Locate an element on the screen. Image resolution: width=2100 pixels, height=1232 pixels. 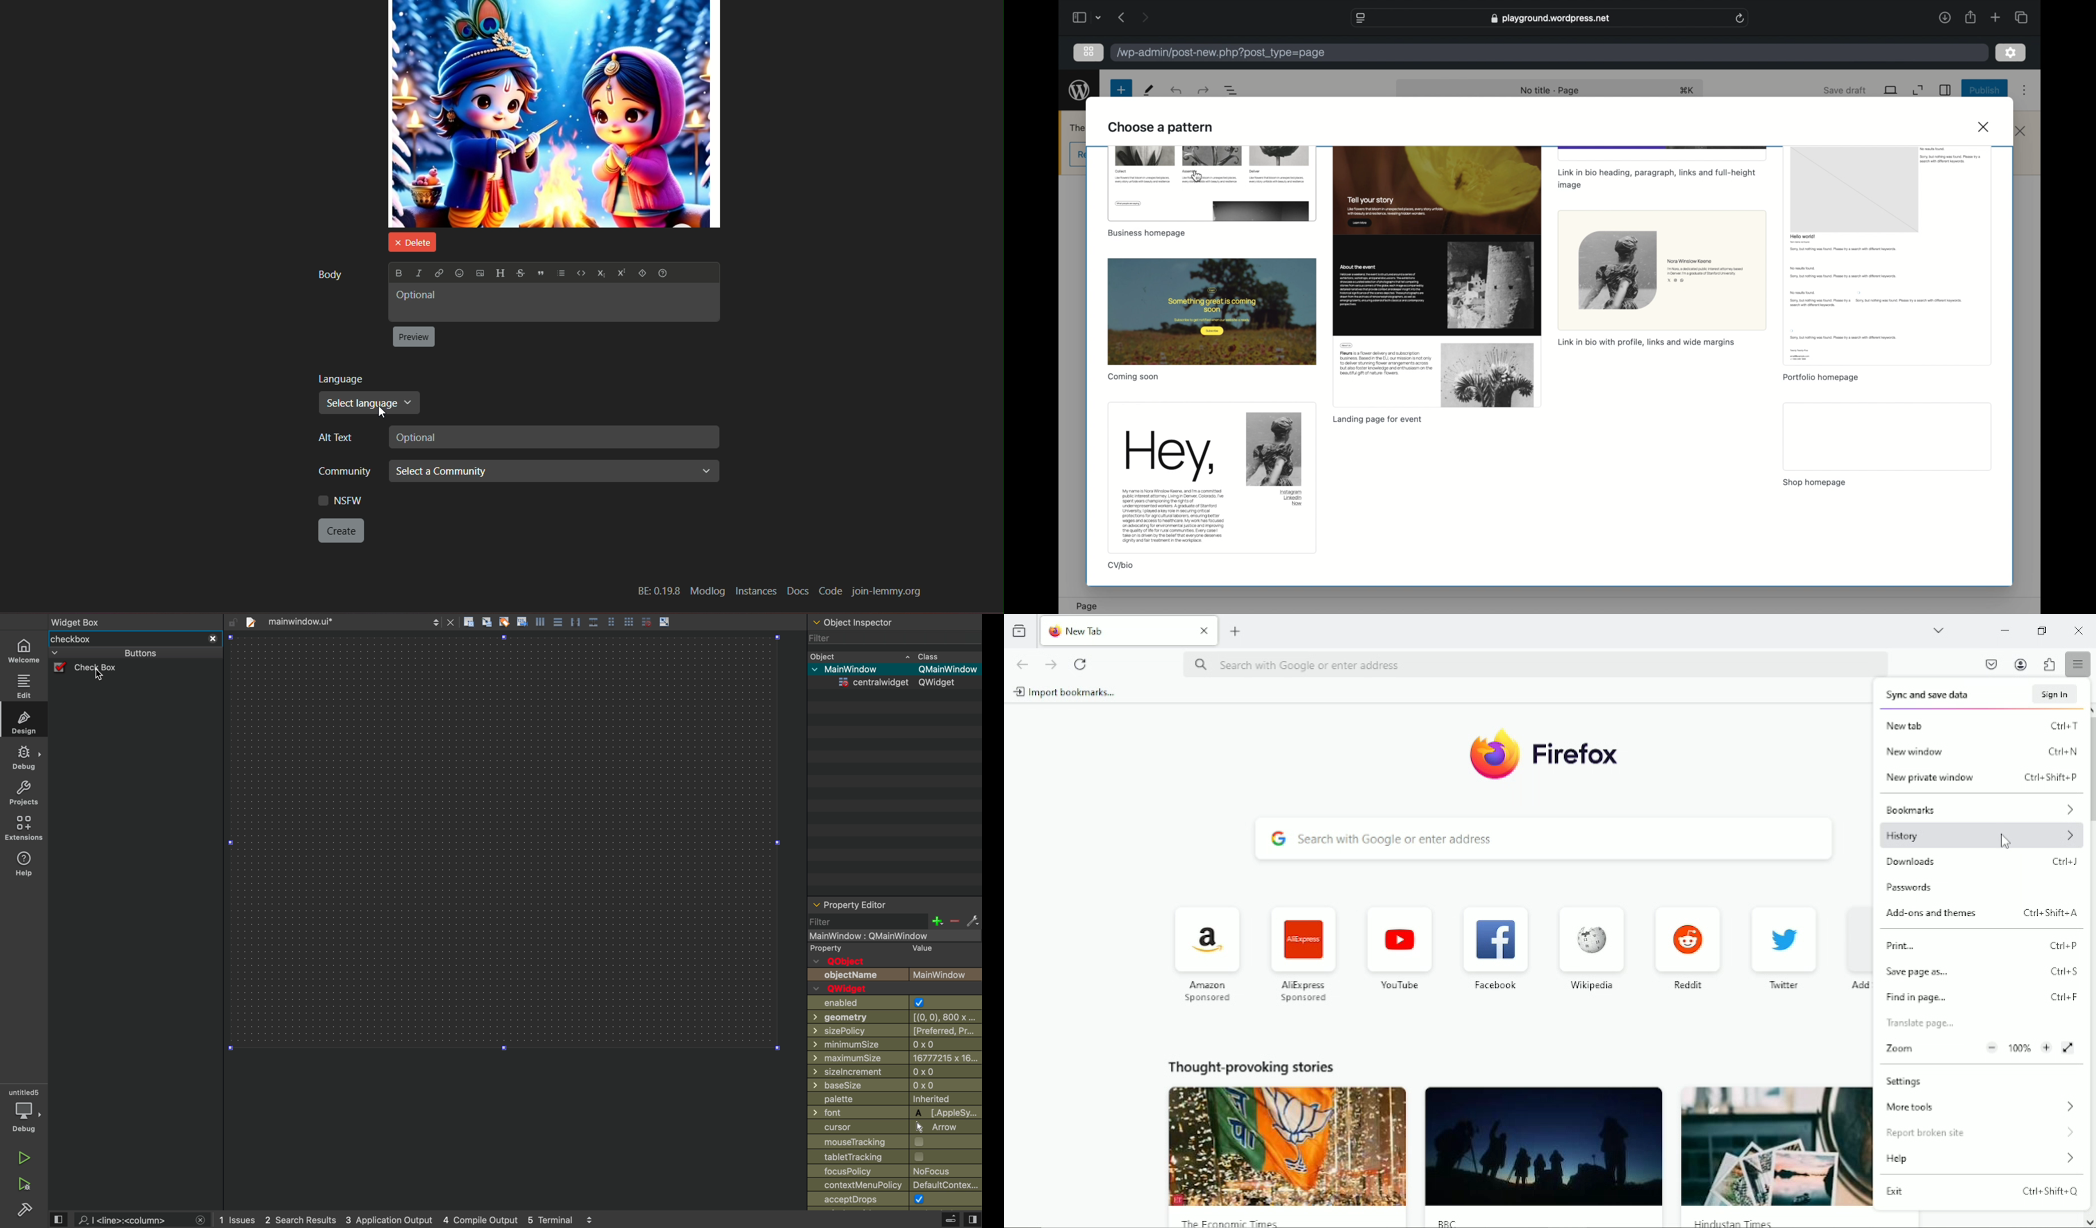
no title - page is located at coordinates (1551, 91).